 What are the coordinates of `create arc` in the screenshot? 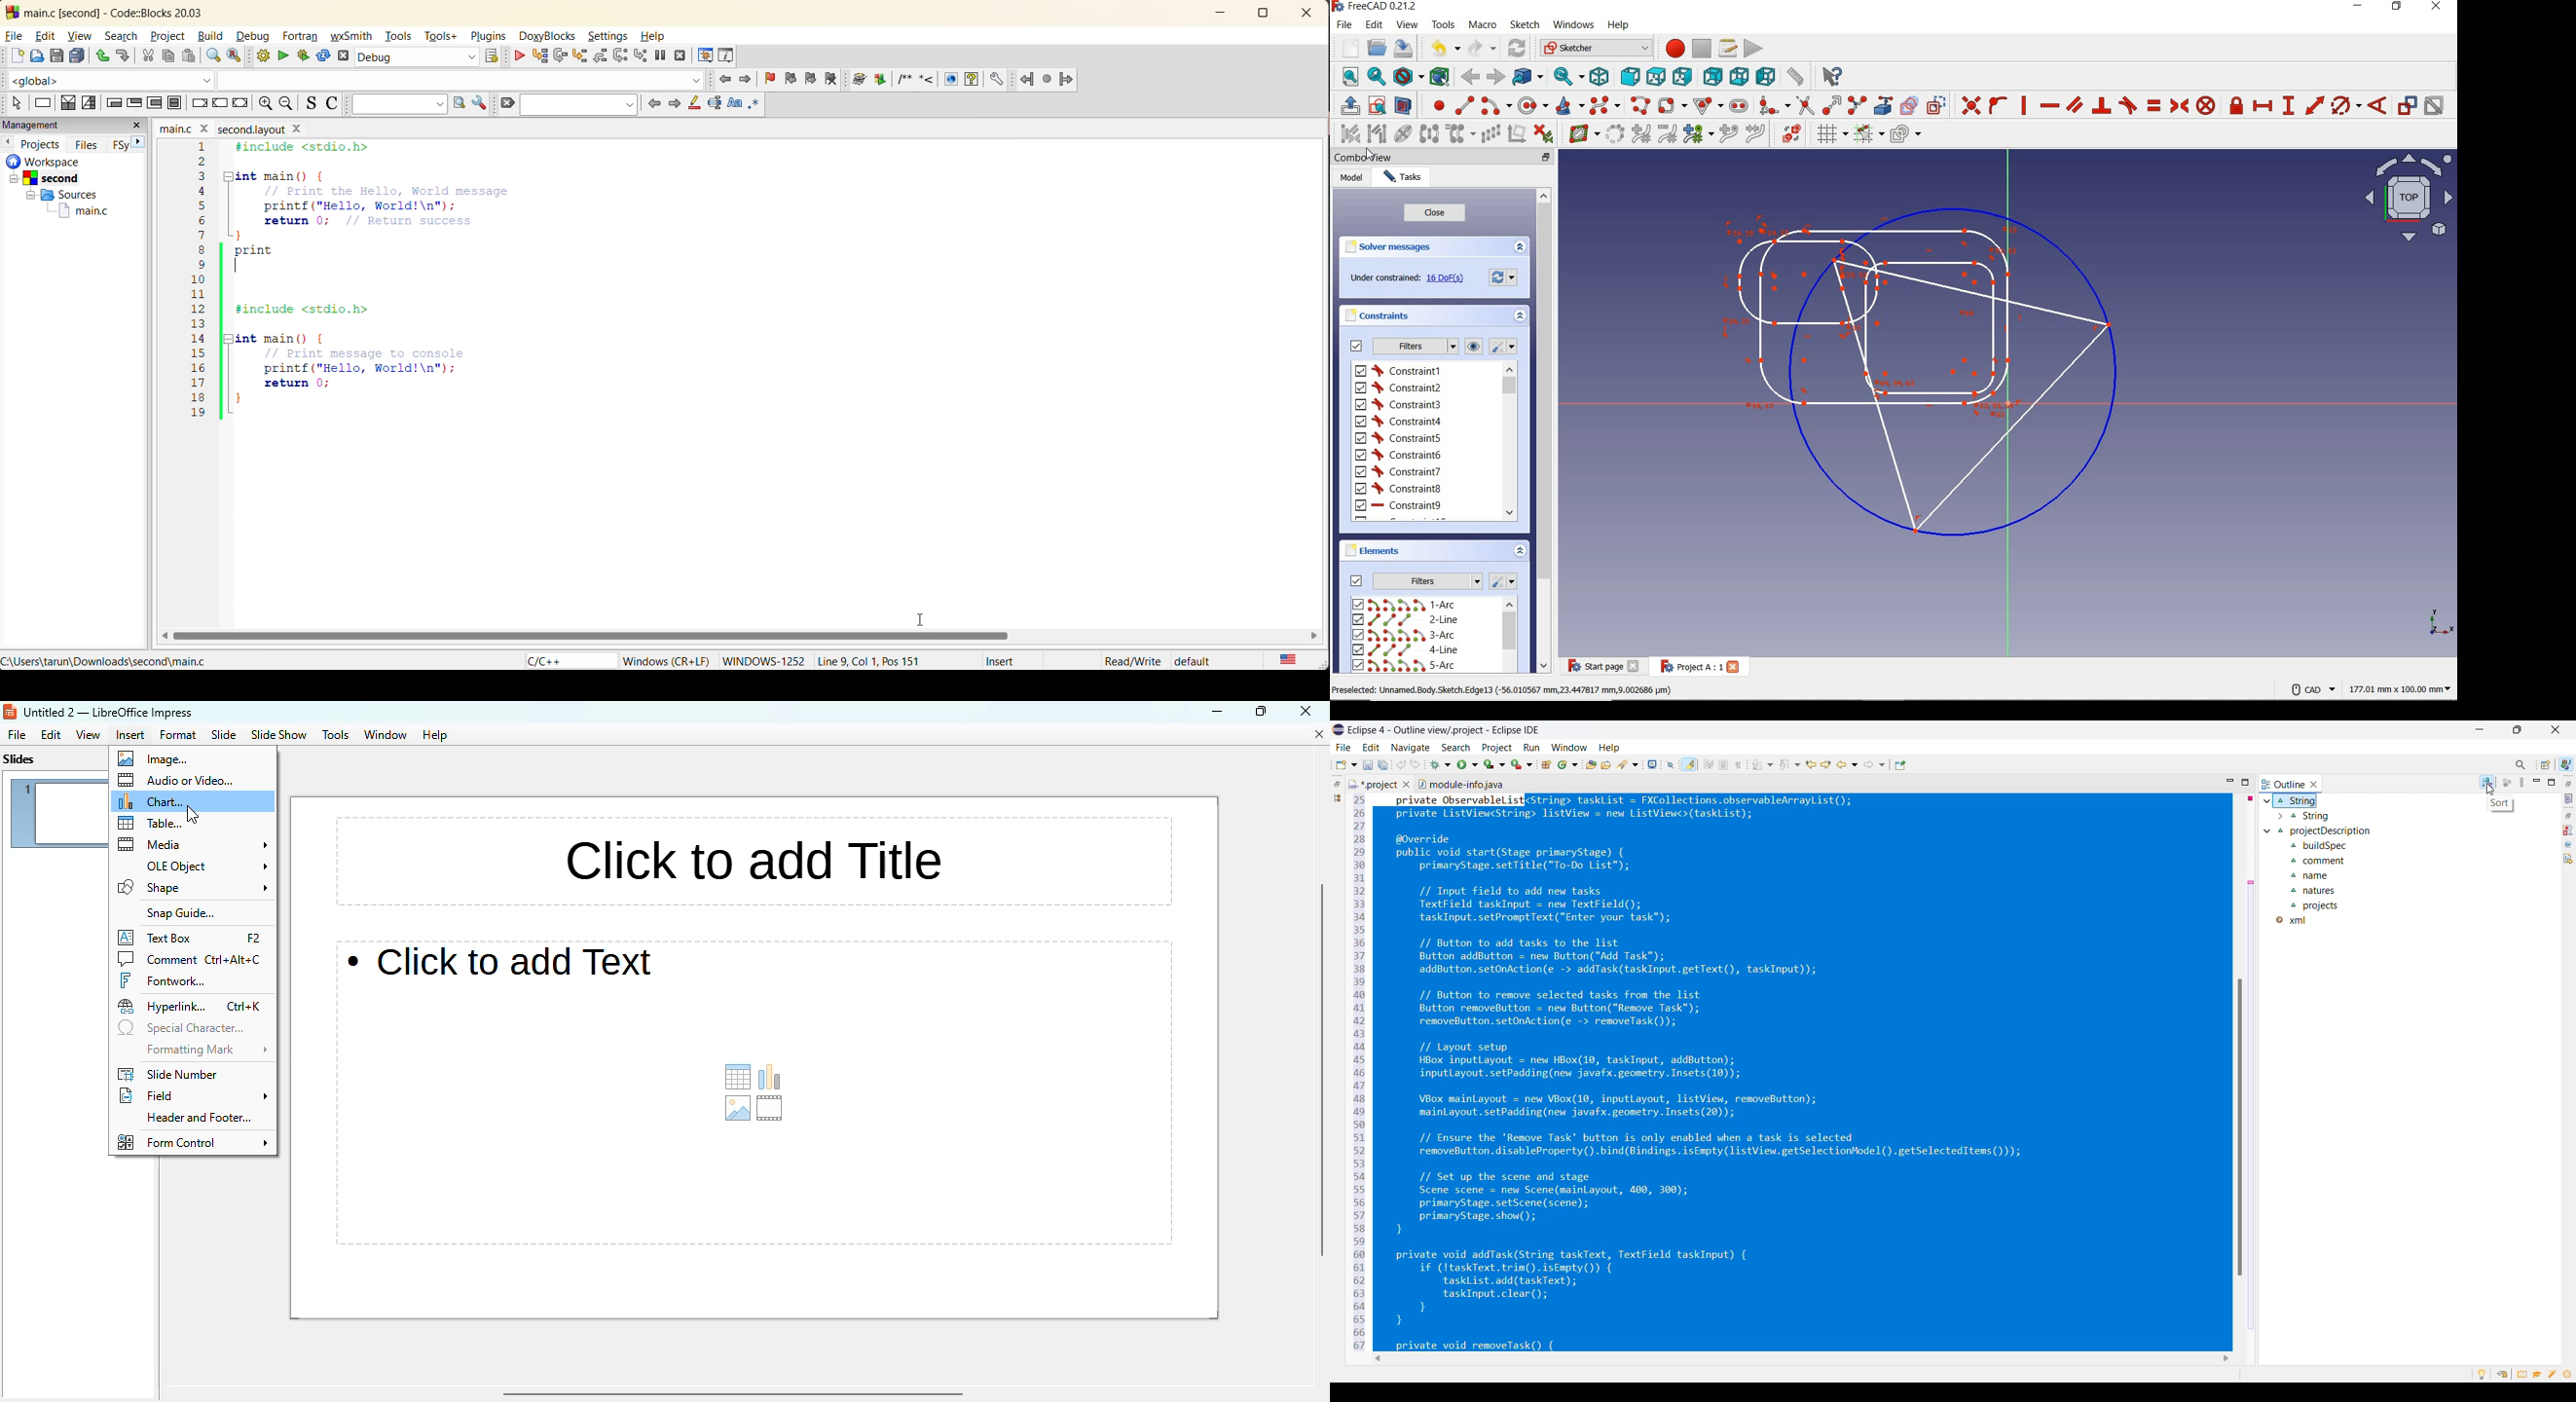 It's located at (1496, 105).